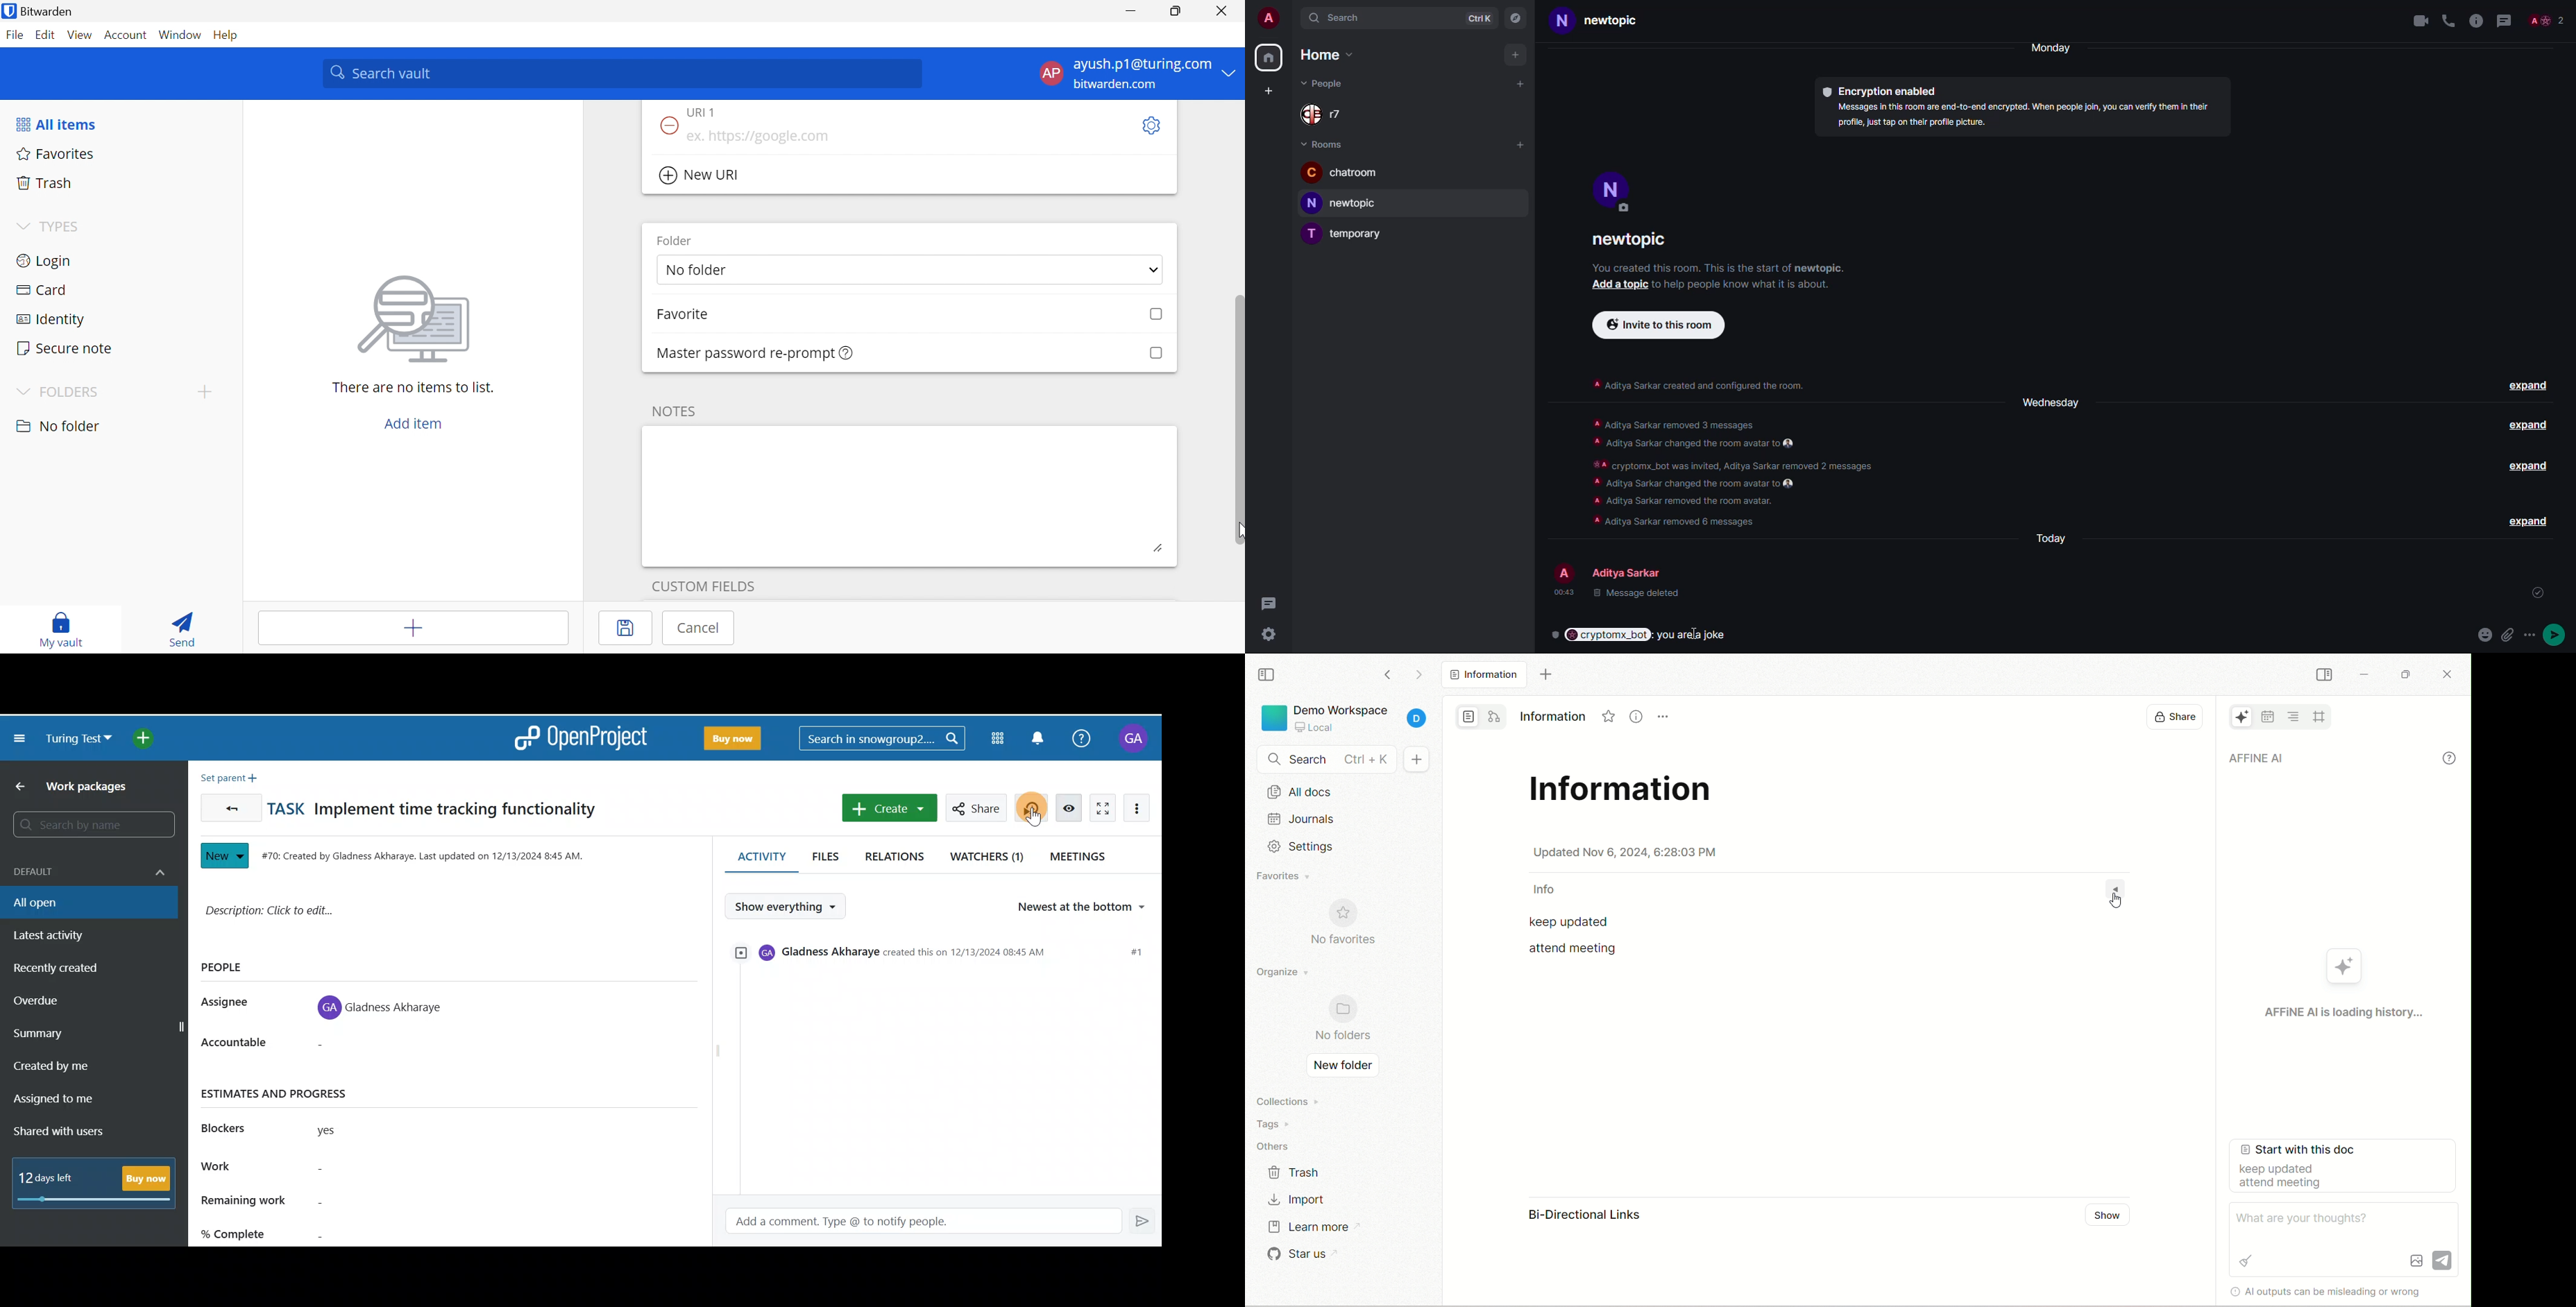  I want to click on Secure note, so click(64, 349).